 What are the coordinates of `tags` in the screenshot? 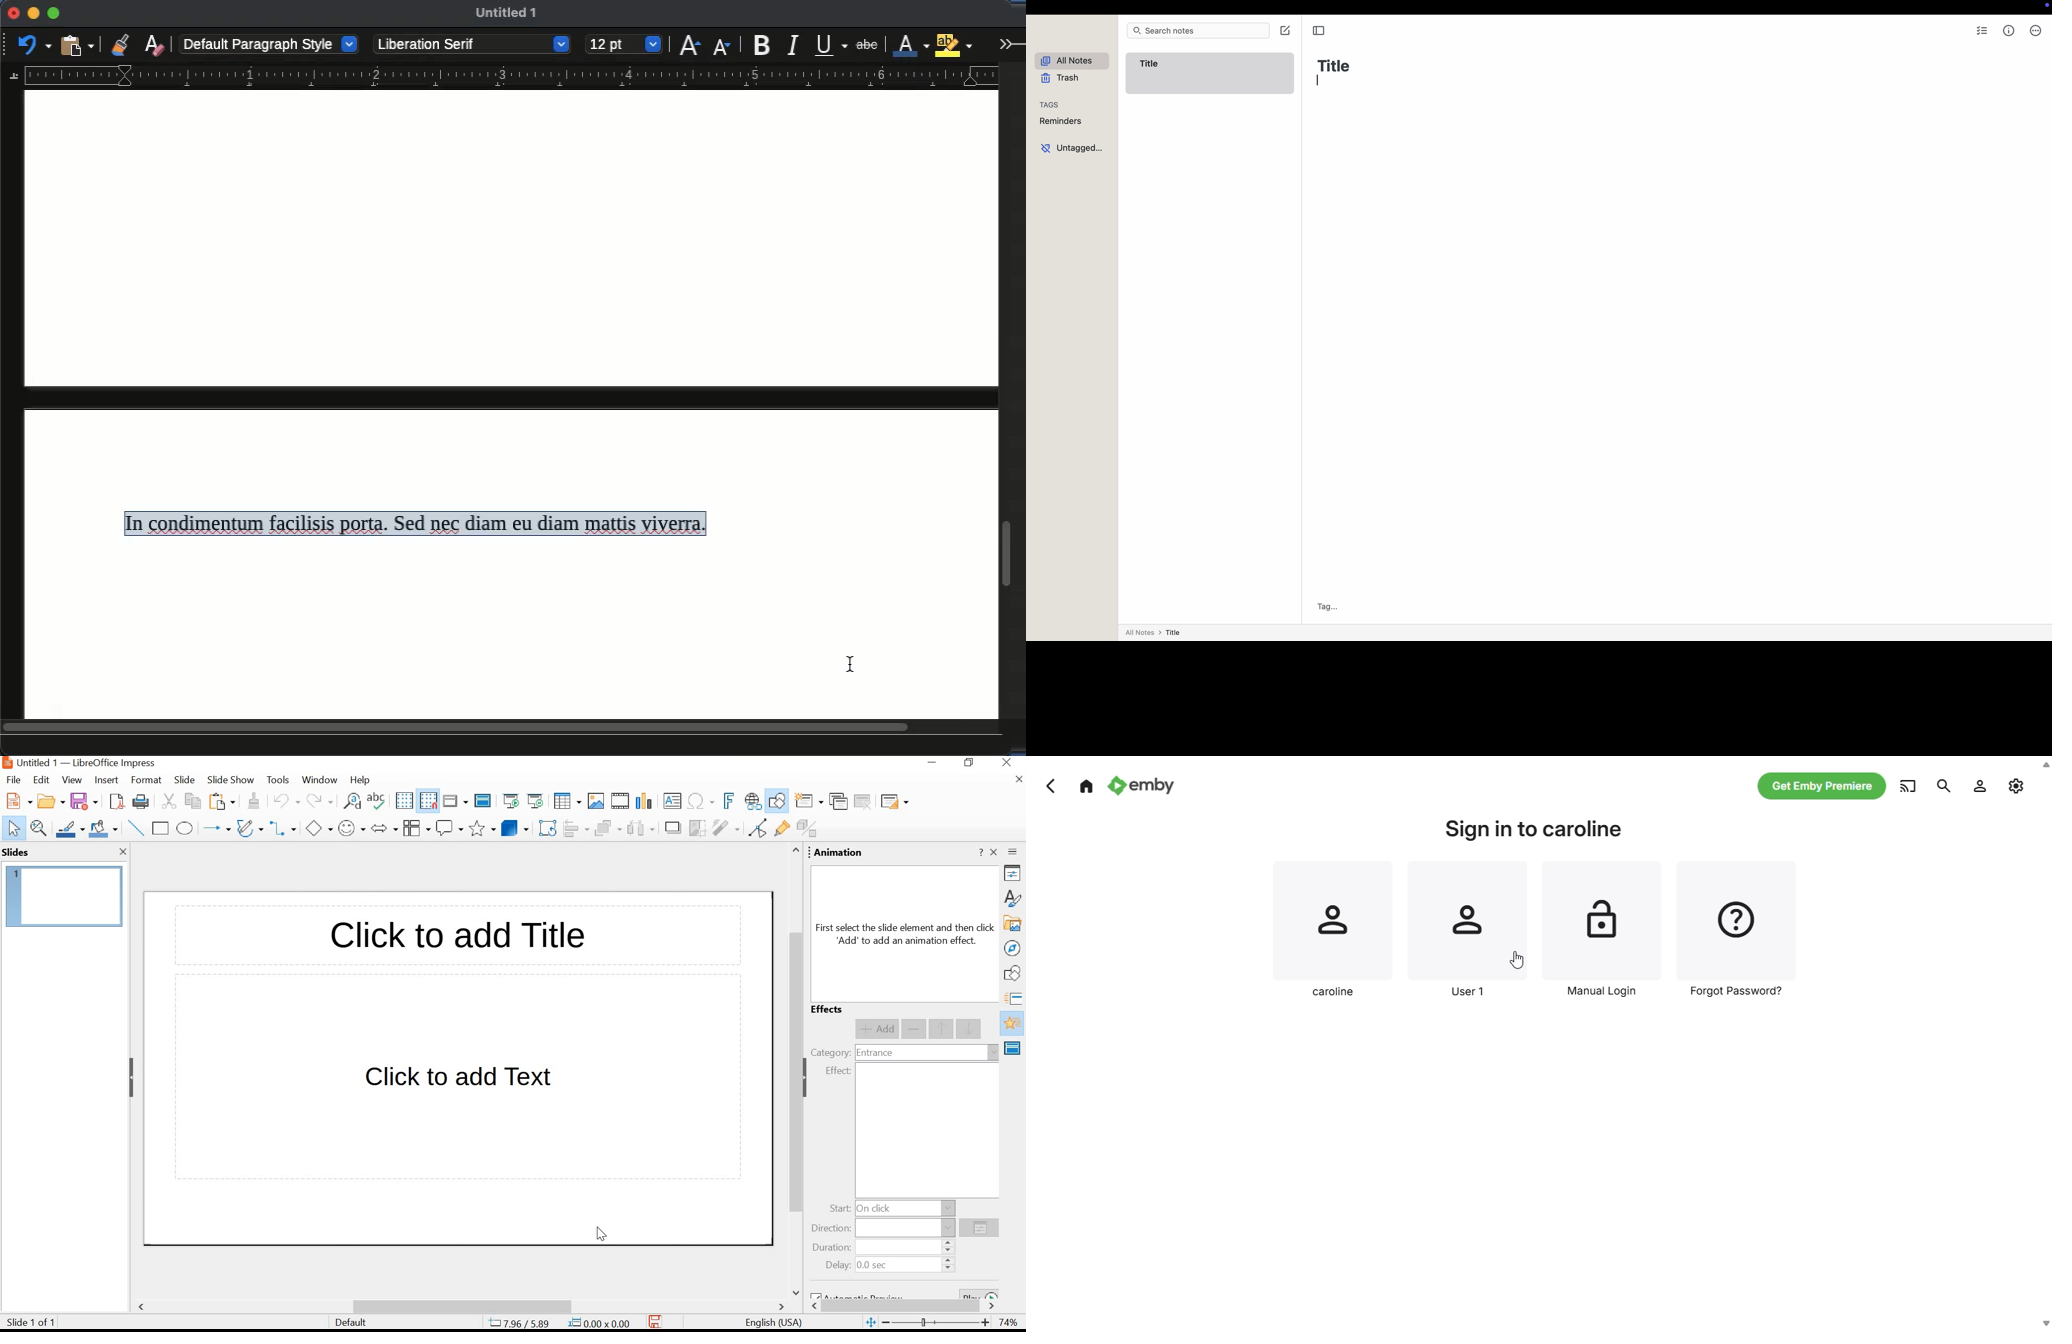 It's located at (1071, 105).